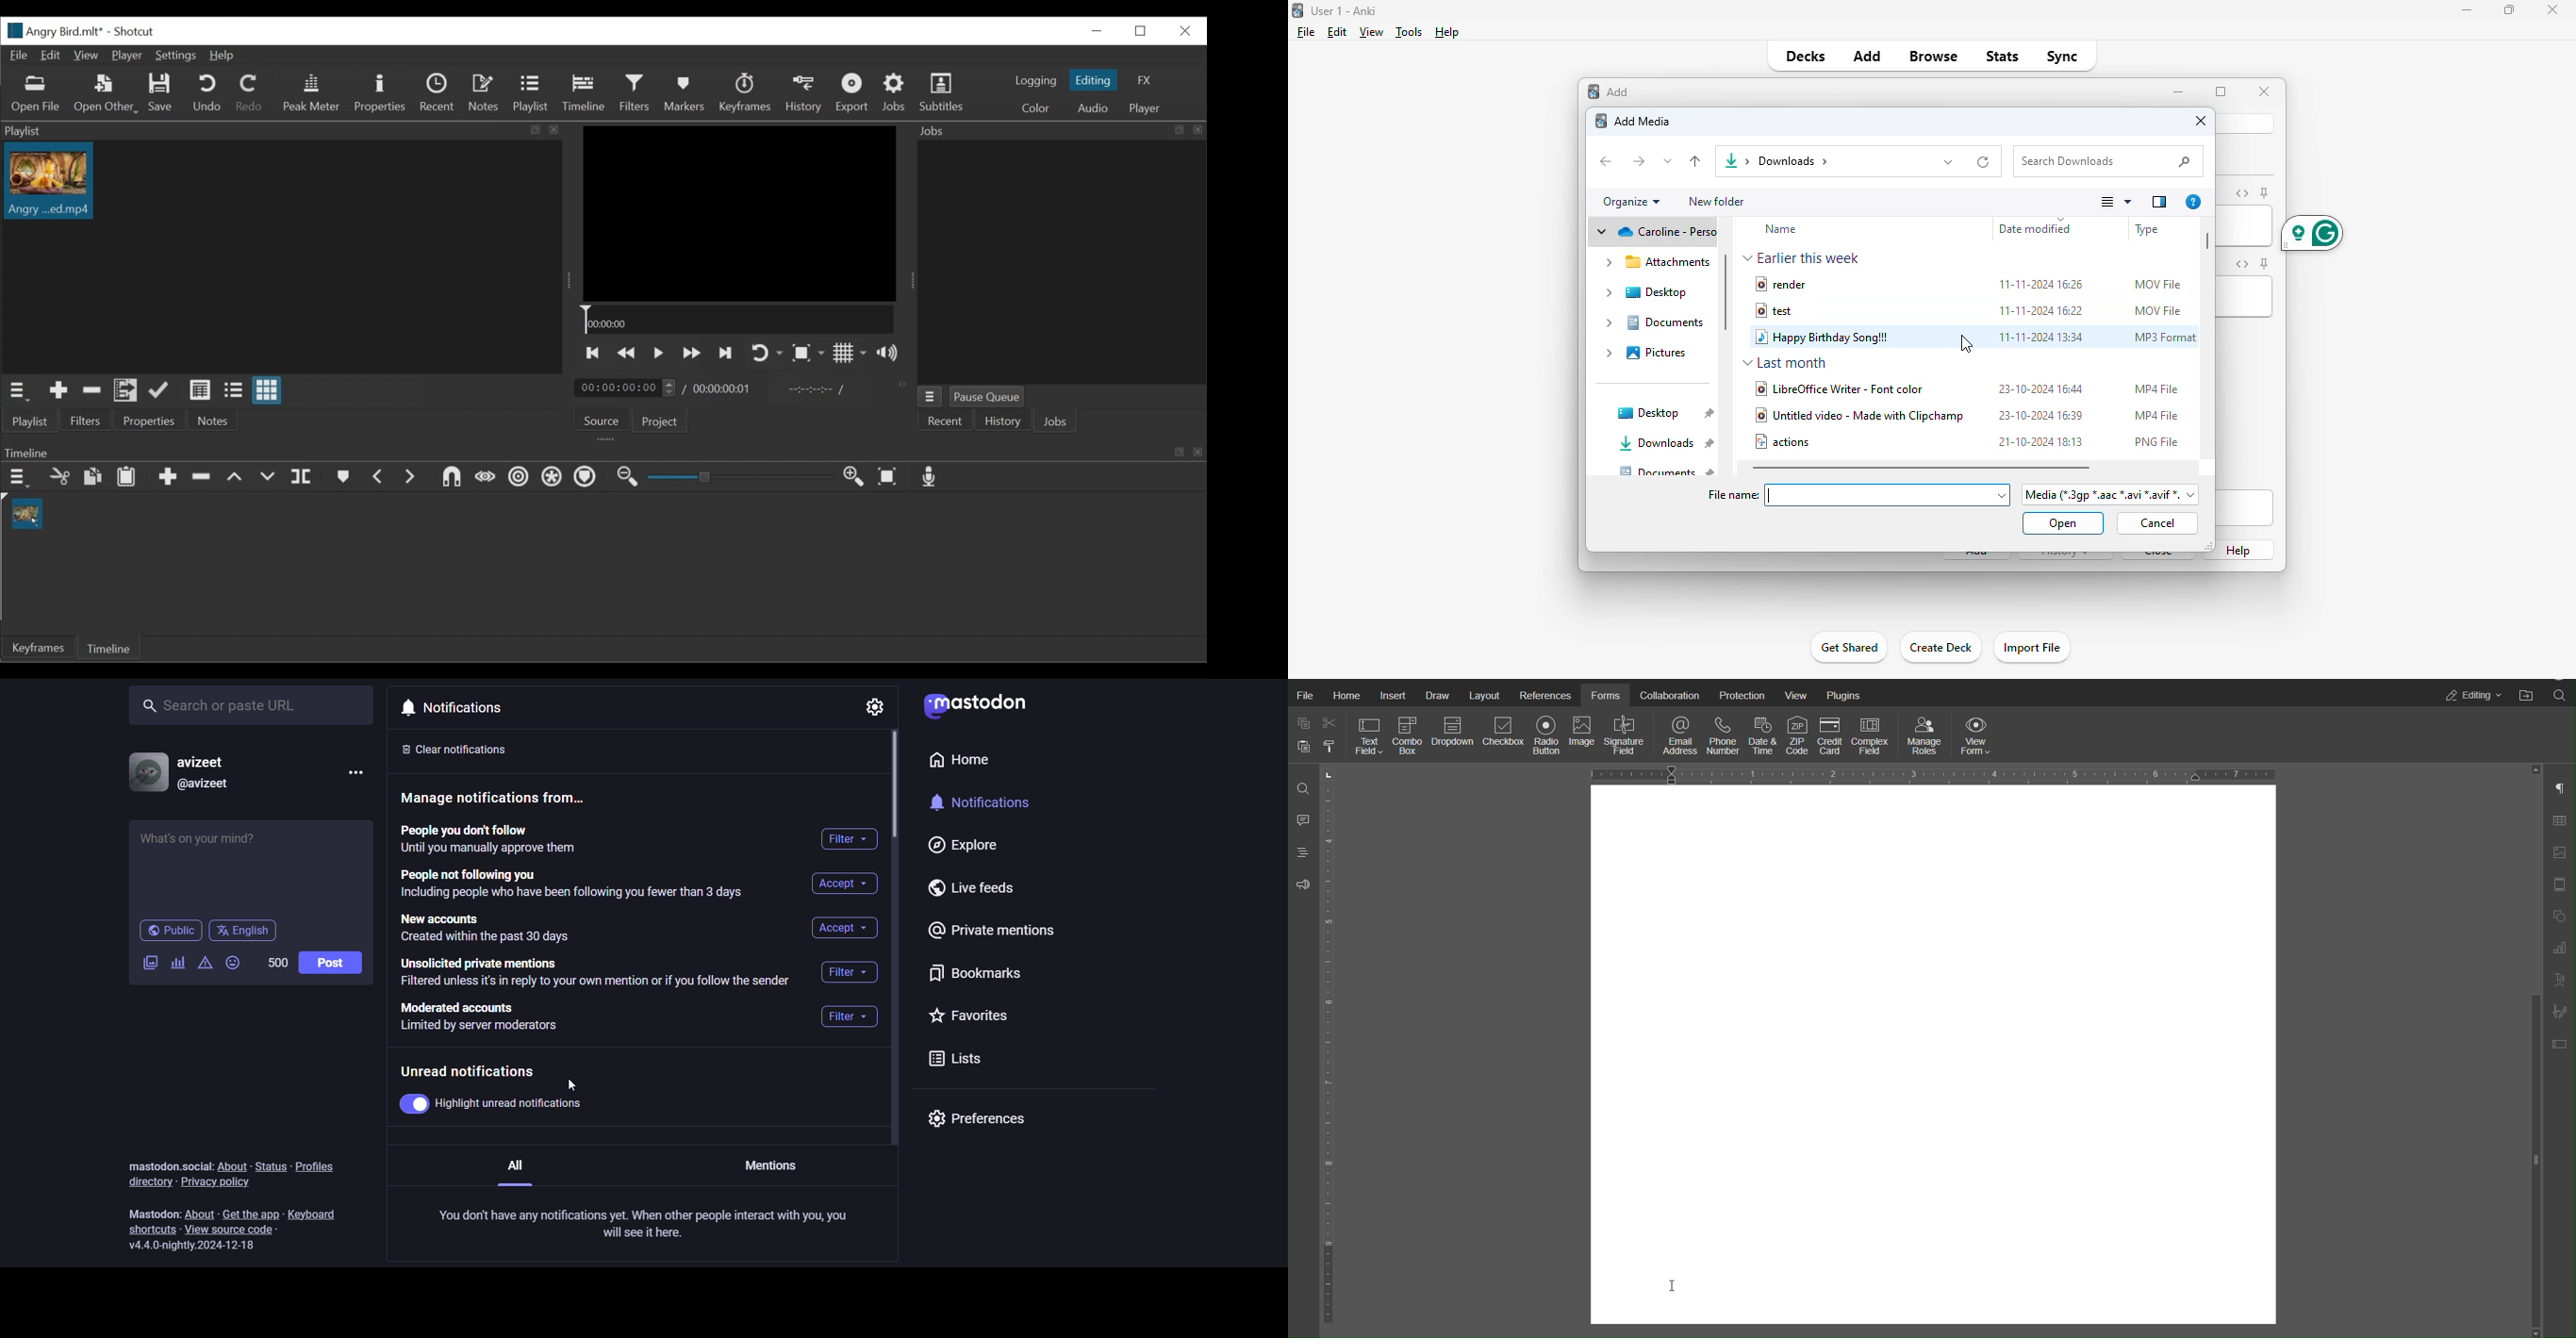 This screenshot has width=2576, height=1344. I want to click on live feeds, so click(977, 889).